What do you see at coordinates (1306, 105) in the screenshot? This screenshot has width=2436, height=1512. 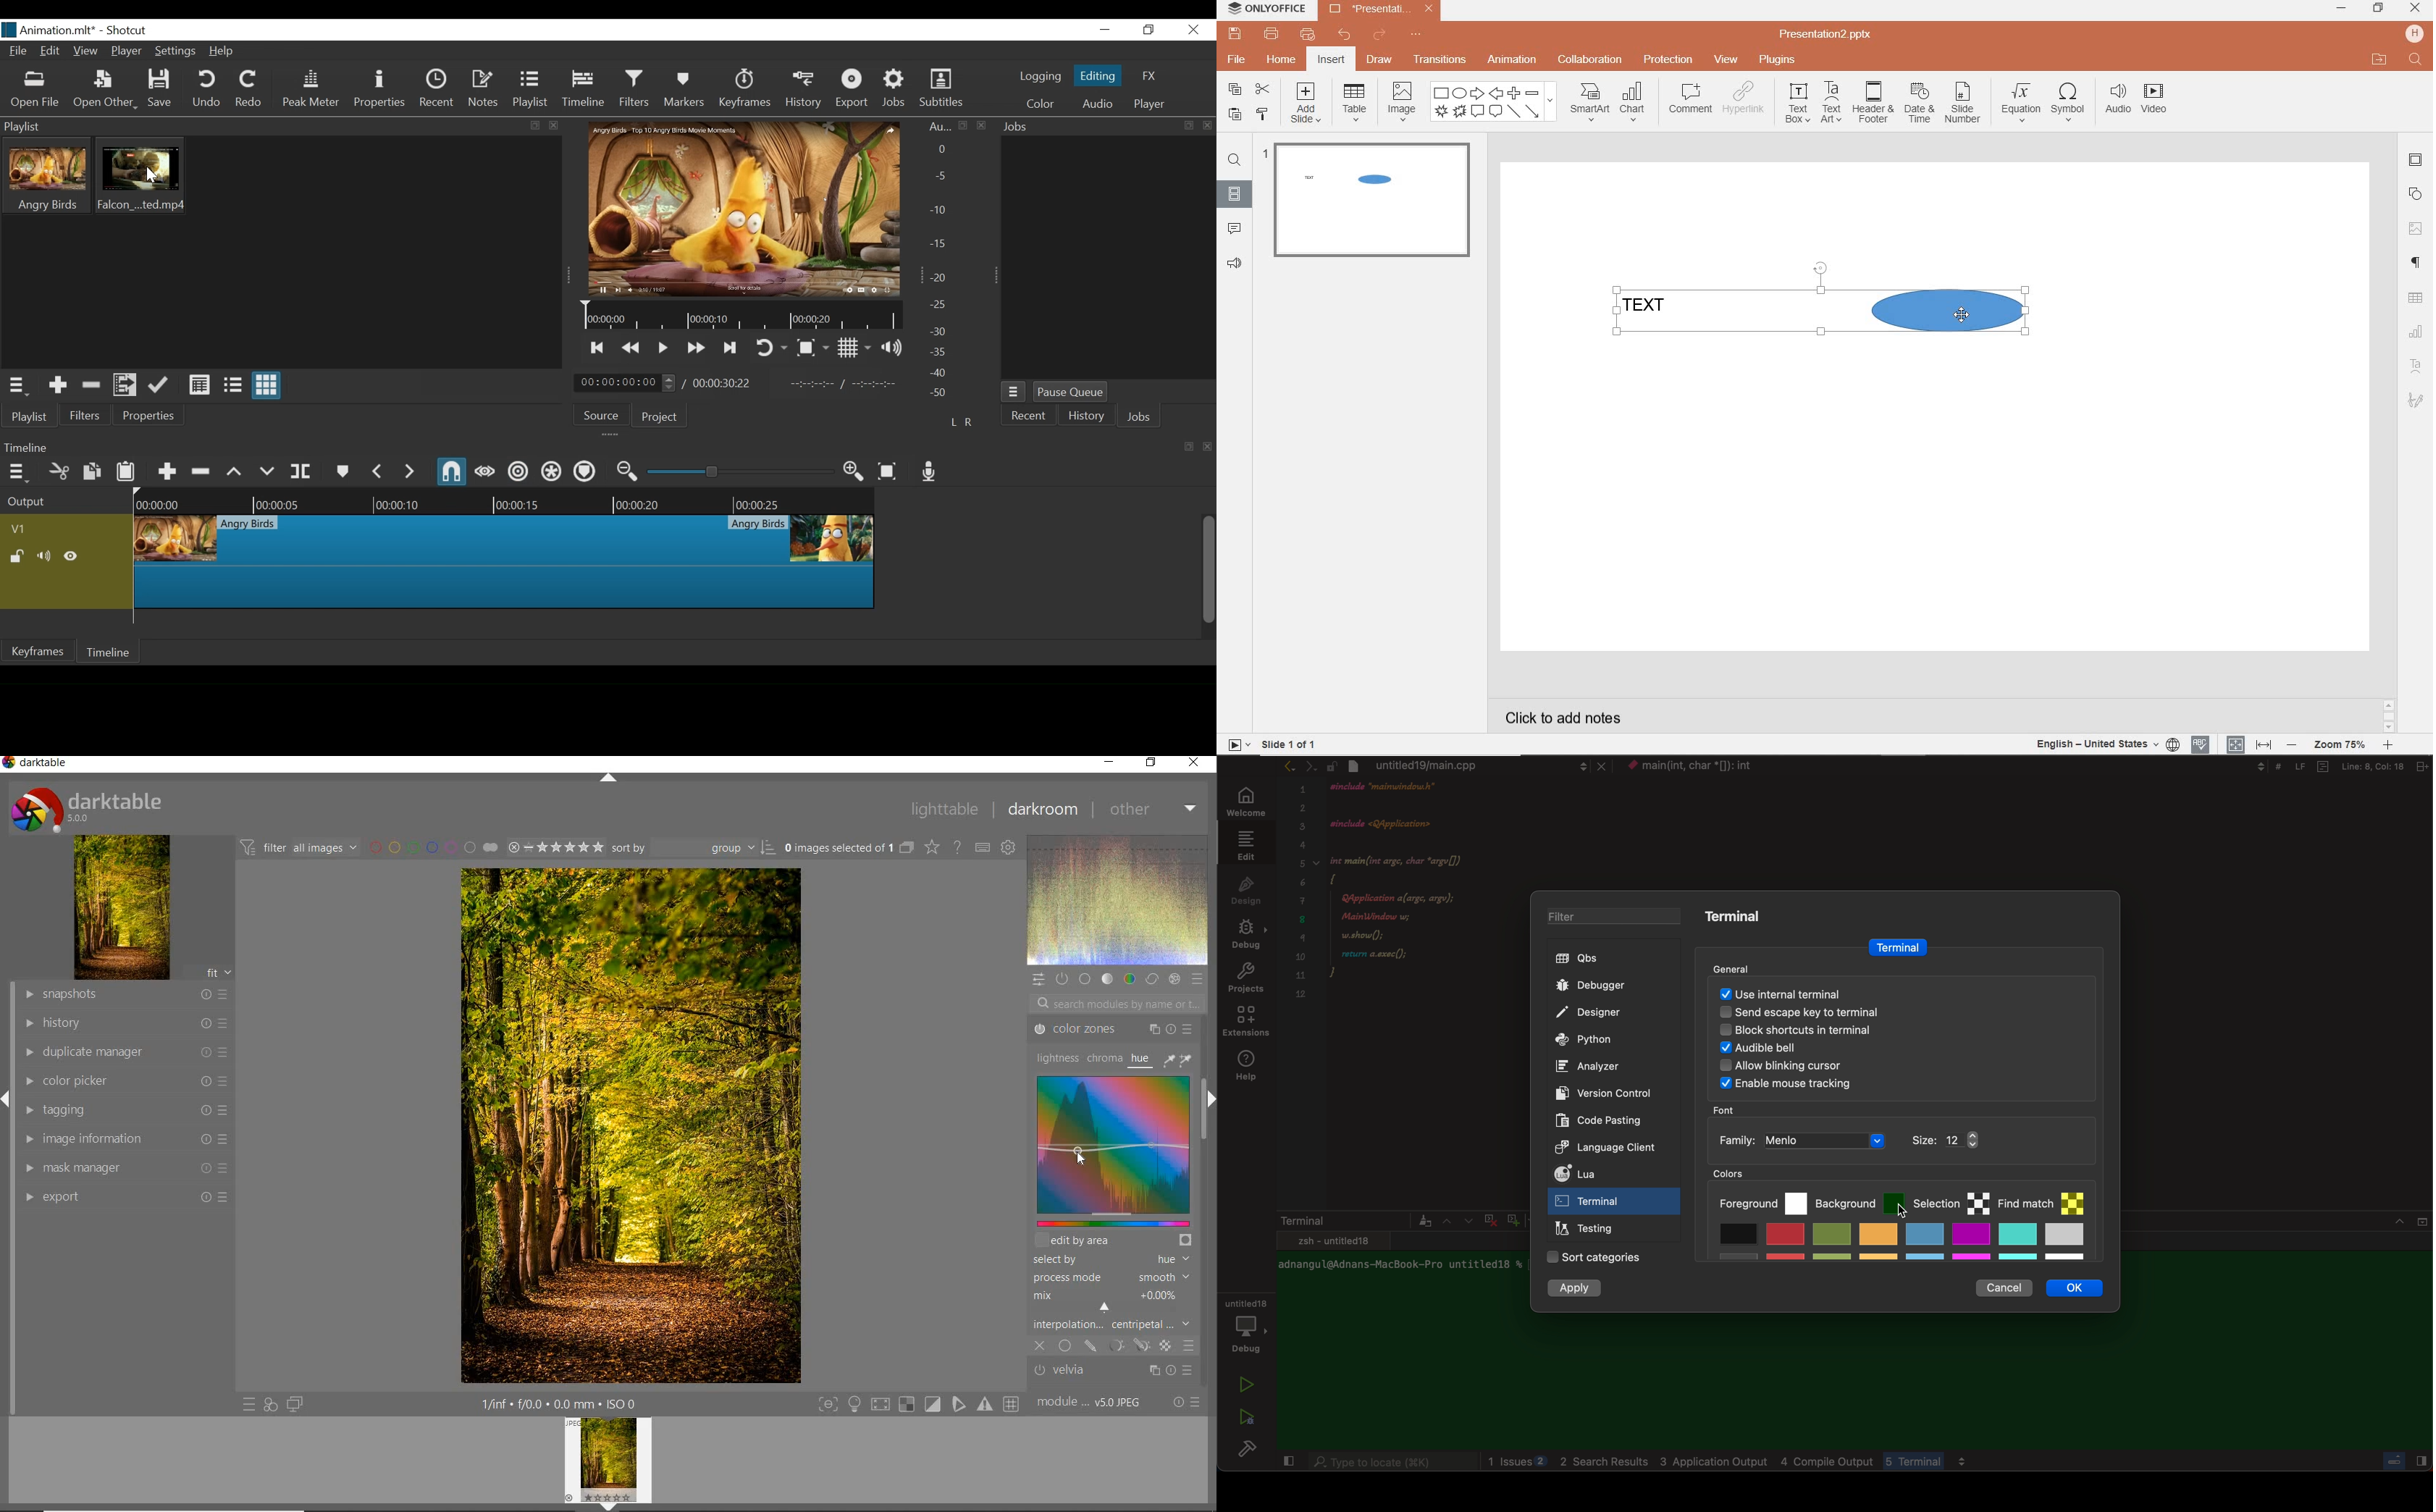 I see `add slide` at bounding box center [1306, 105].